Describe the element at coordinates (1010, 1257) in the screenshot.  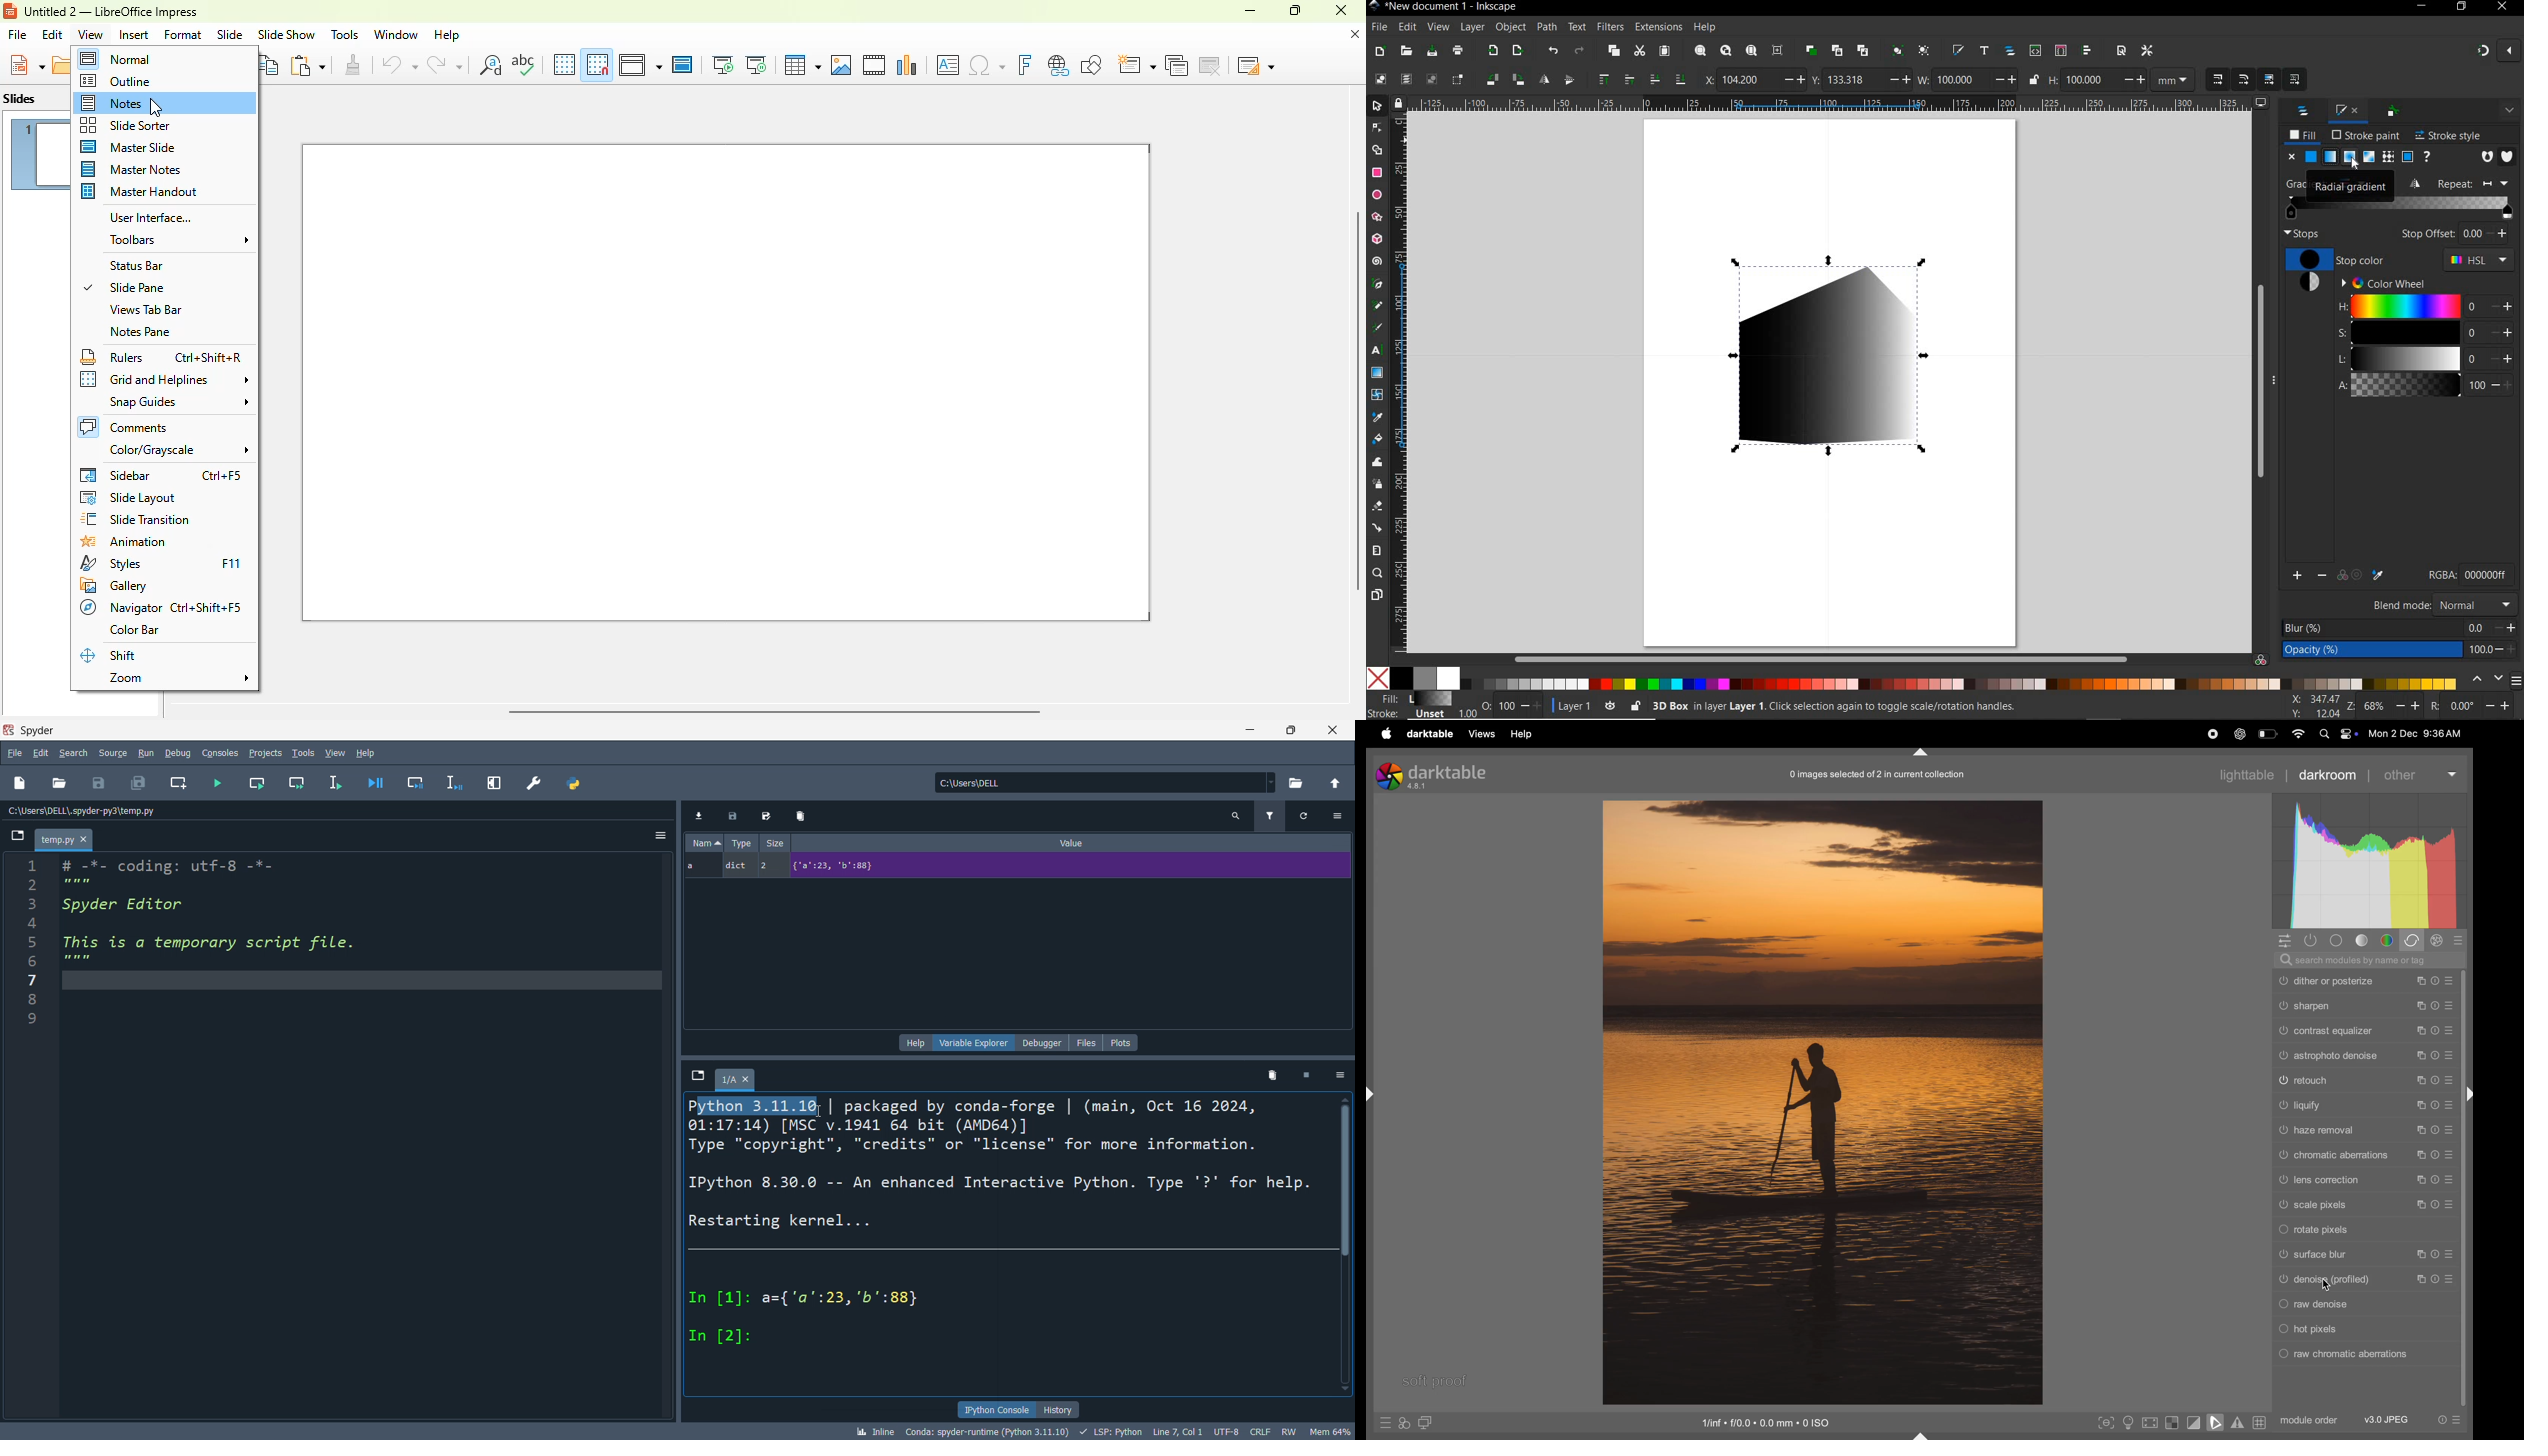
I see `ipython console pane` at that location.